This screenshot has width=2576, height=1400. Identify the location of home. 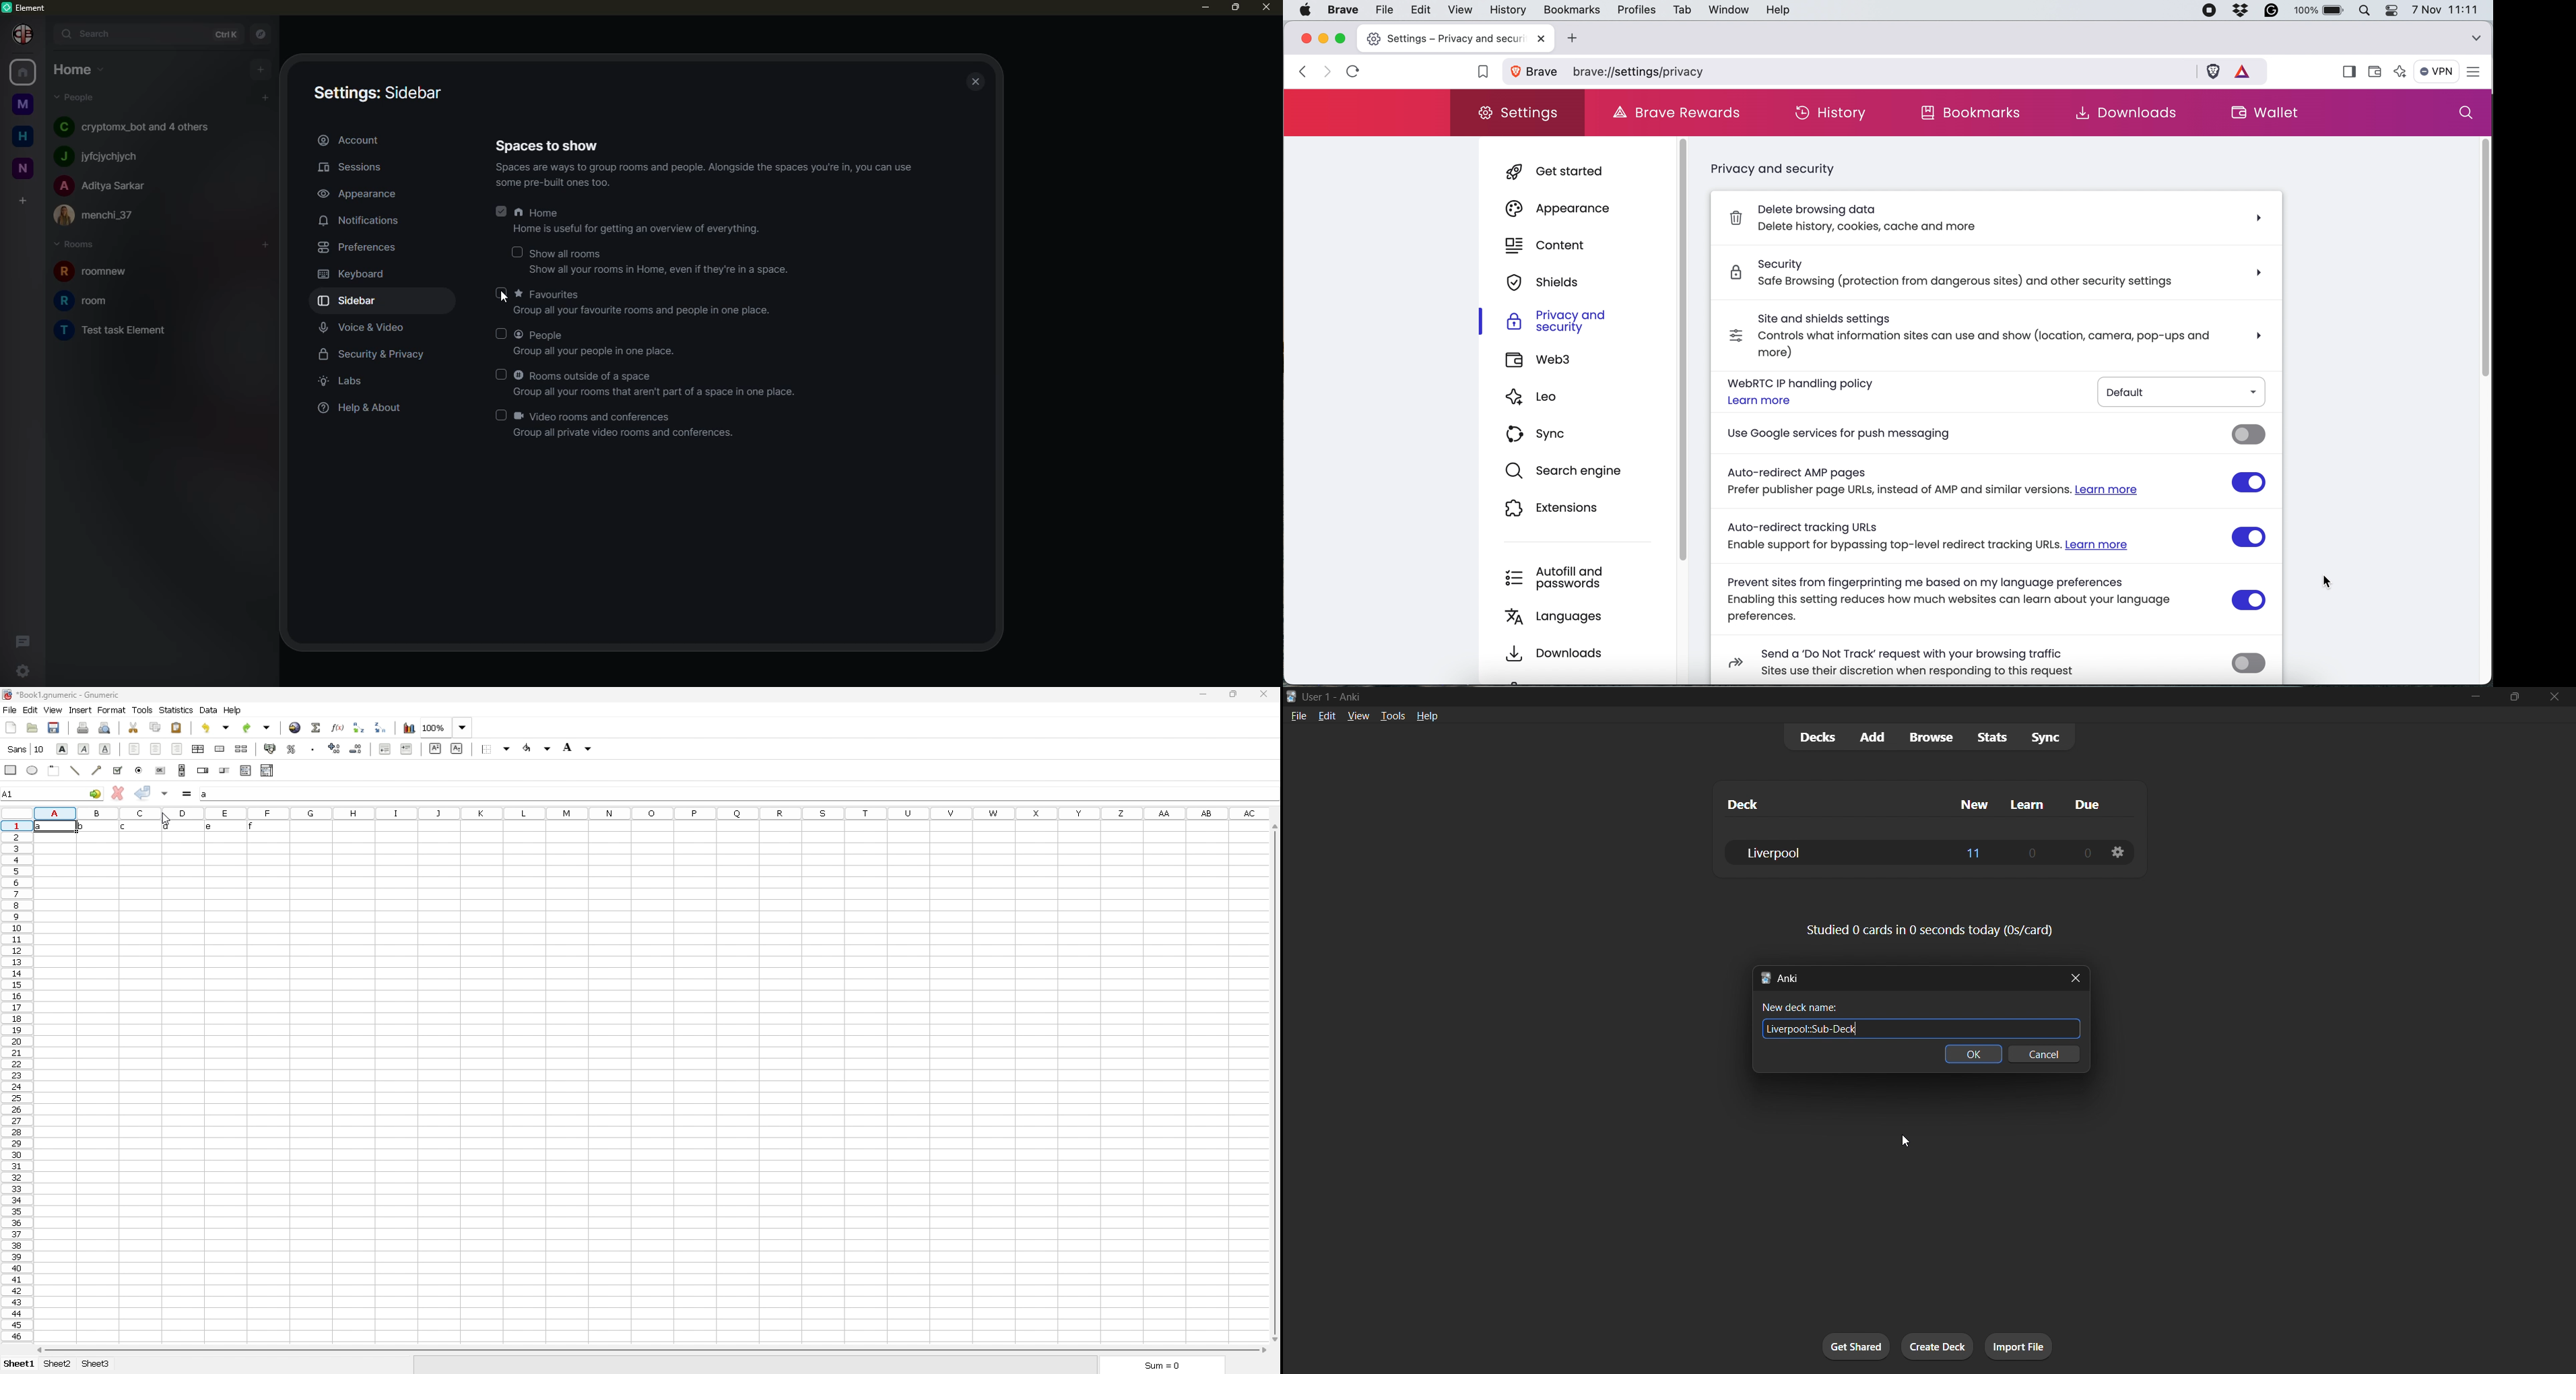
(642, 222).